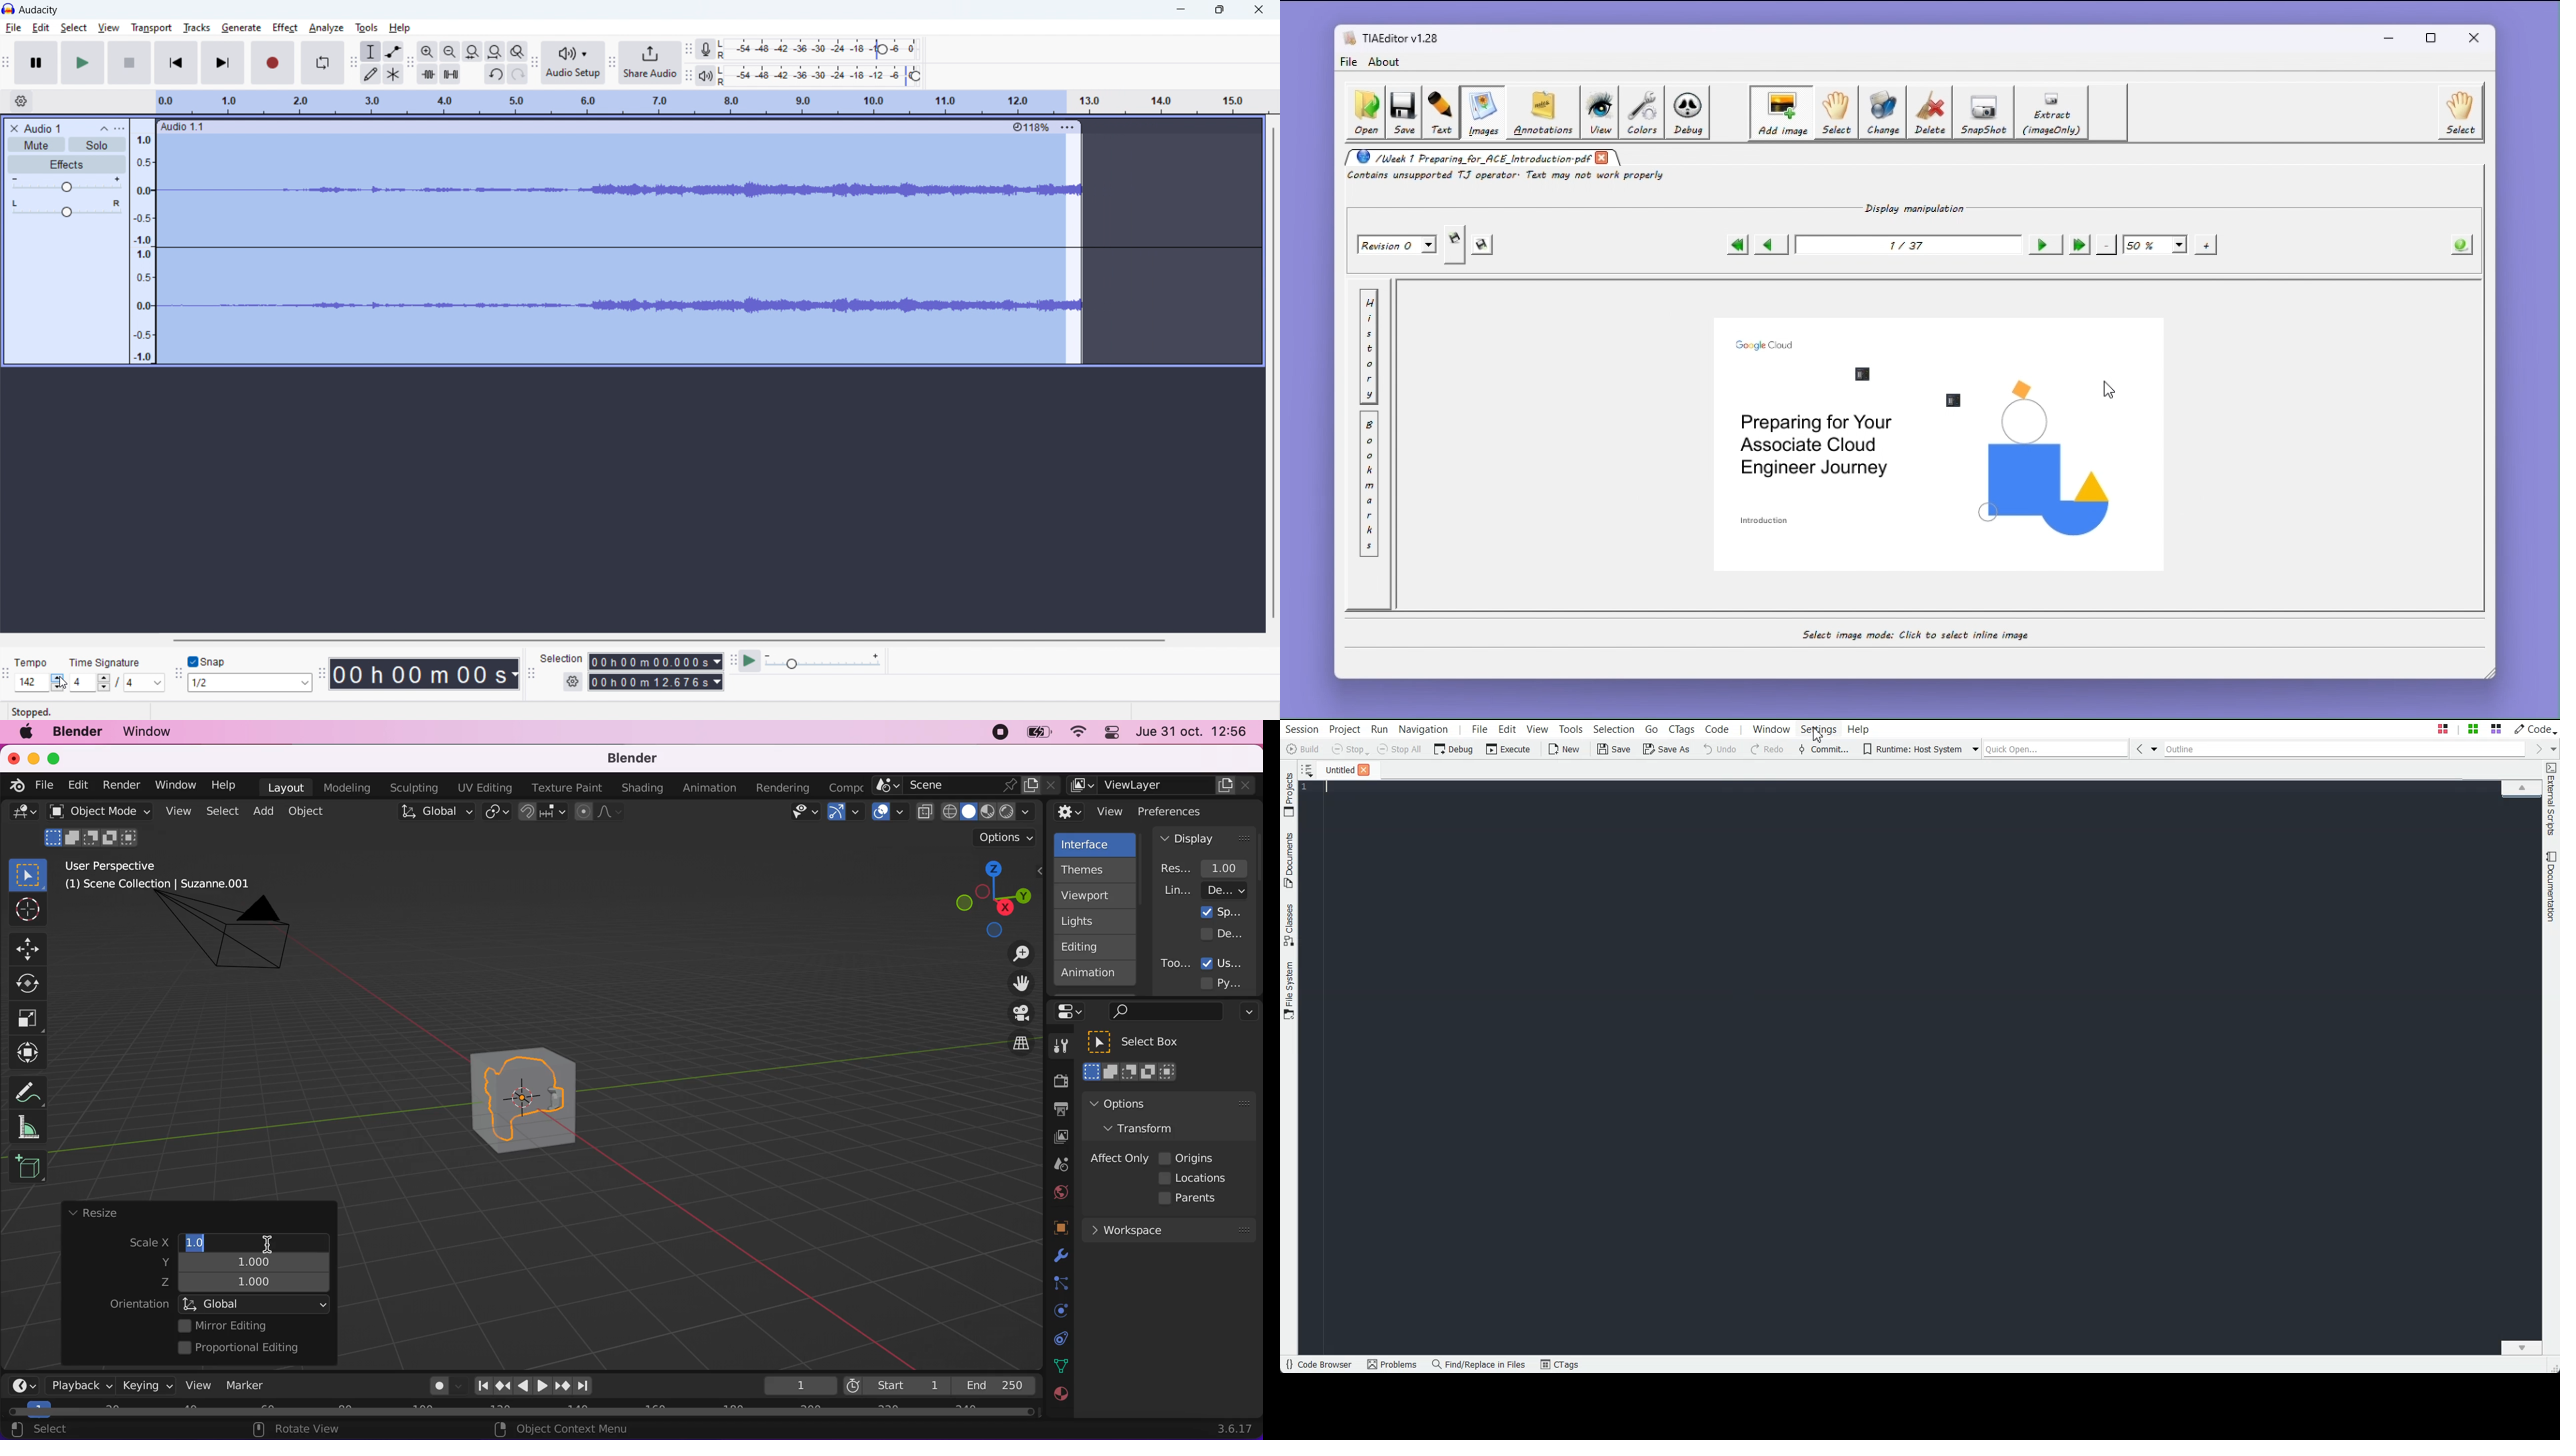 Image resolution: width=2576 pixels, height=1456 pixels. Describe the element at coordinates (67, 207) in the screenshot. I see `pan: center` at that location.